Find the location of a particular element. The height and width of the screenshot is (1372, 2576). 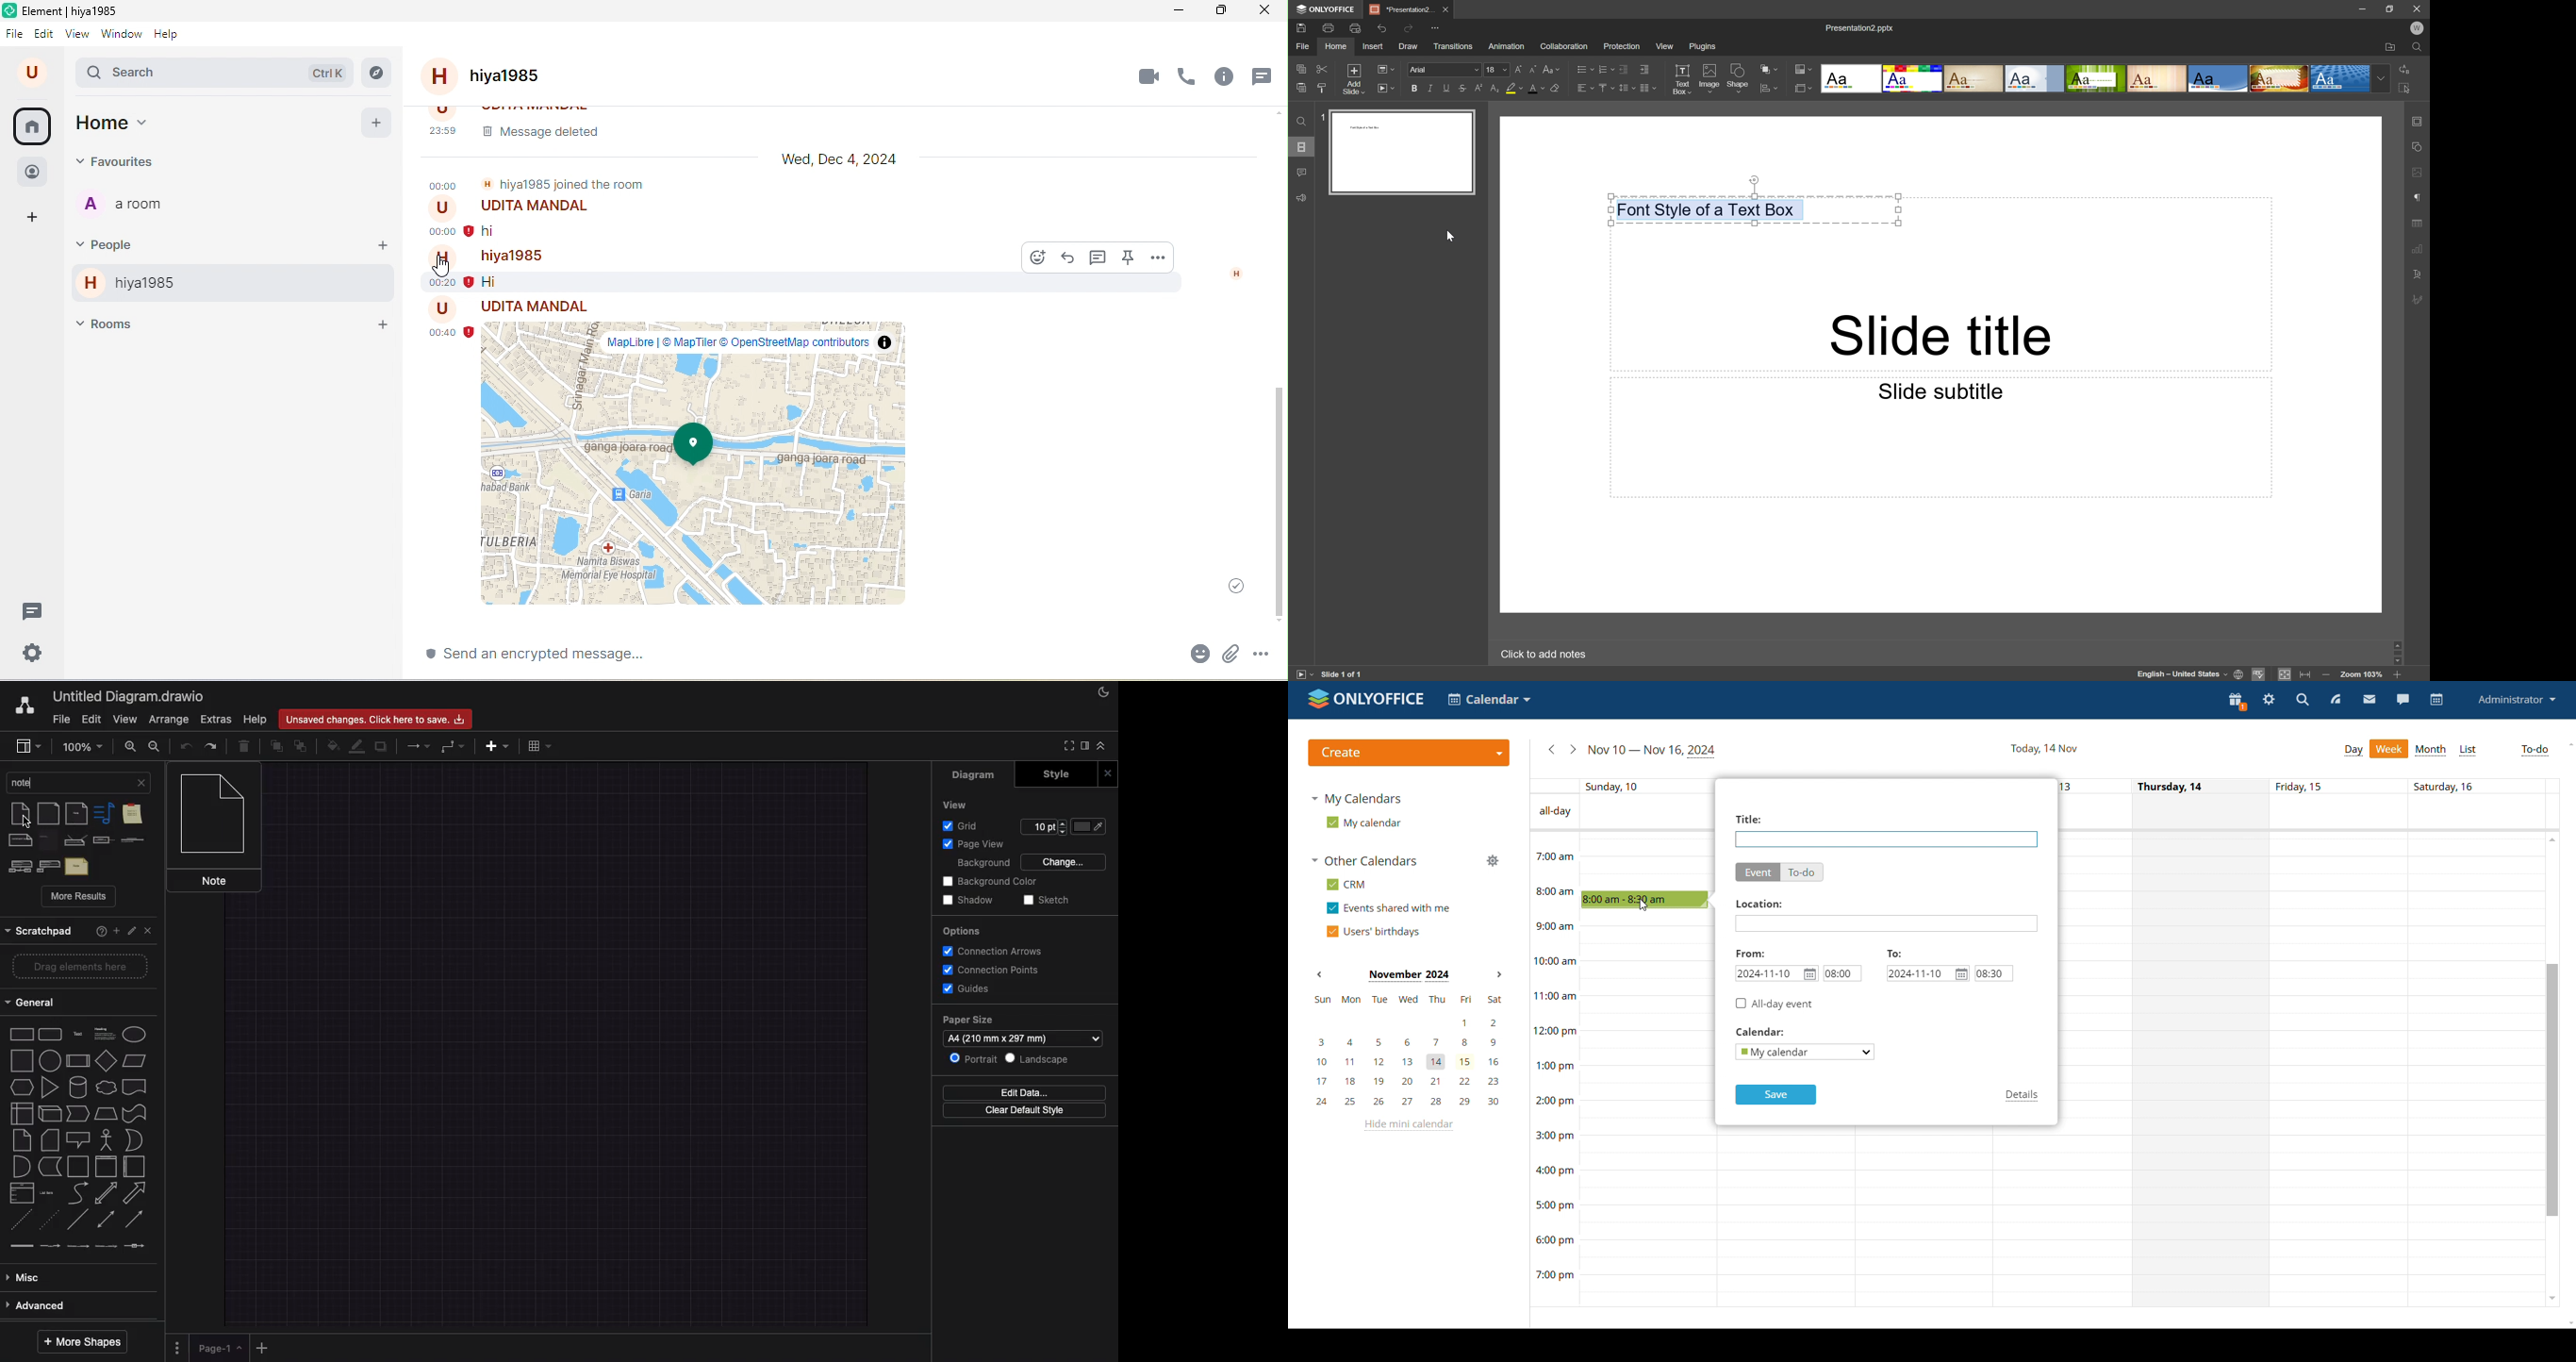

trapezoid is located at coordinates (107, 1115).